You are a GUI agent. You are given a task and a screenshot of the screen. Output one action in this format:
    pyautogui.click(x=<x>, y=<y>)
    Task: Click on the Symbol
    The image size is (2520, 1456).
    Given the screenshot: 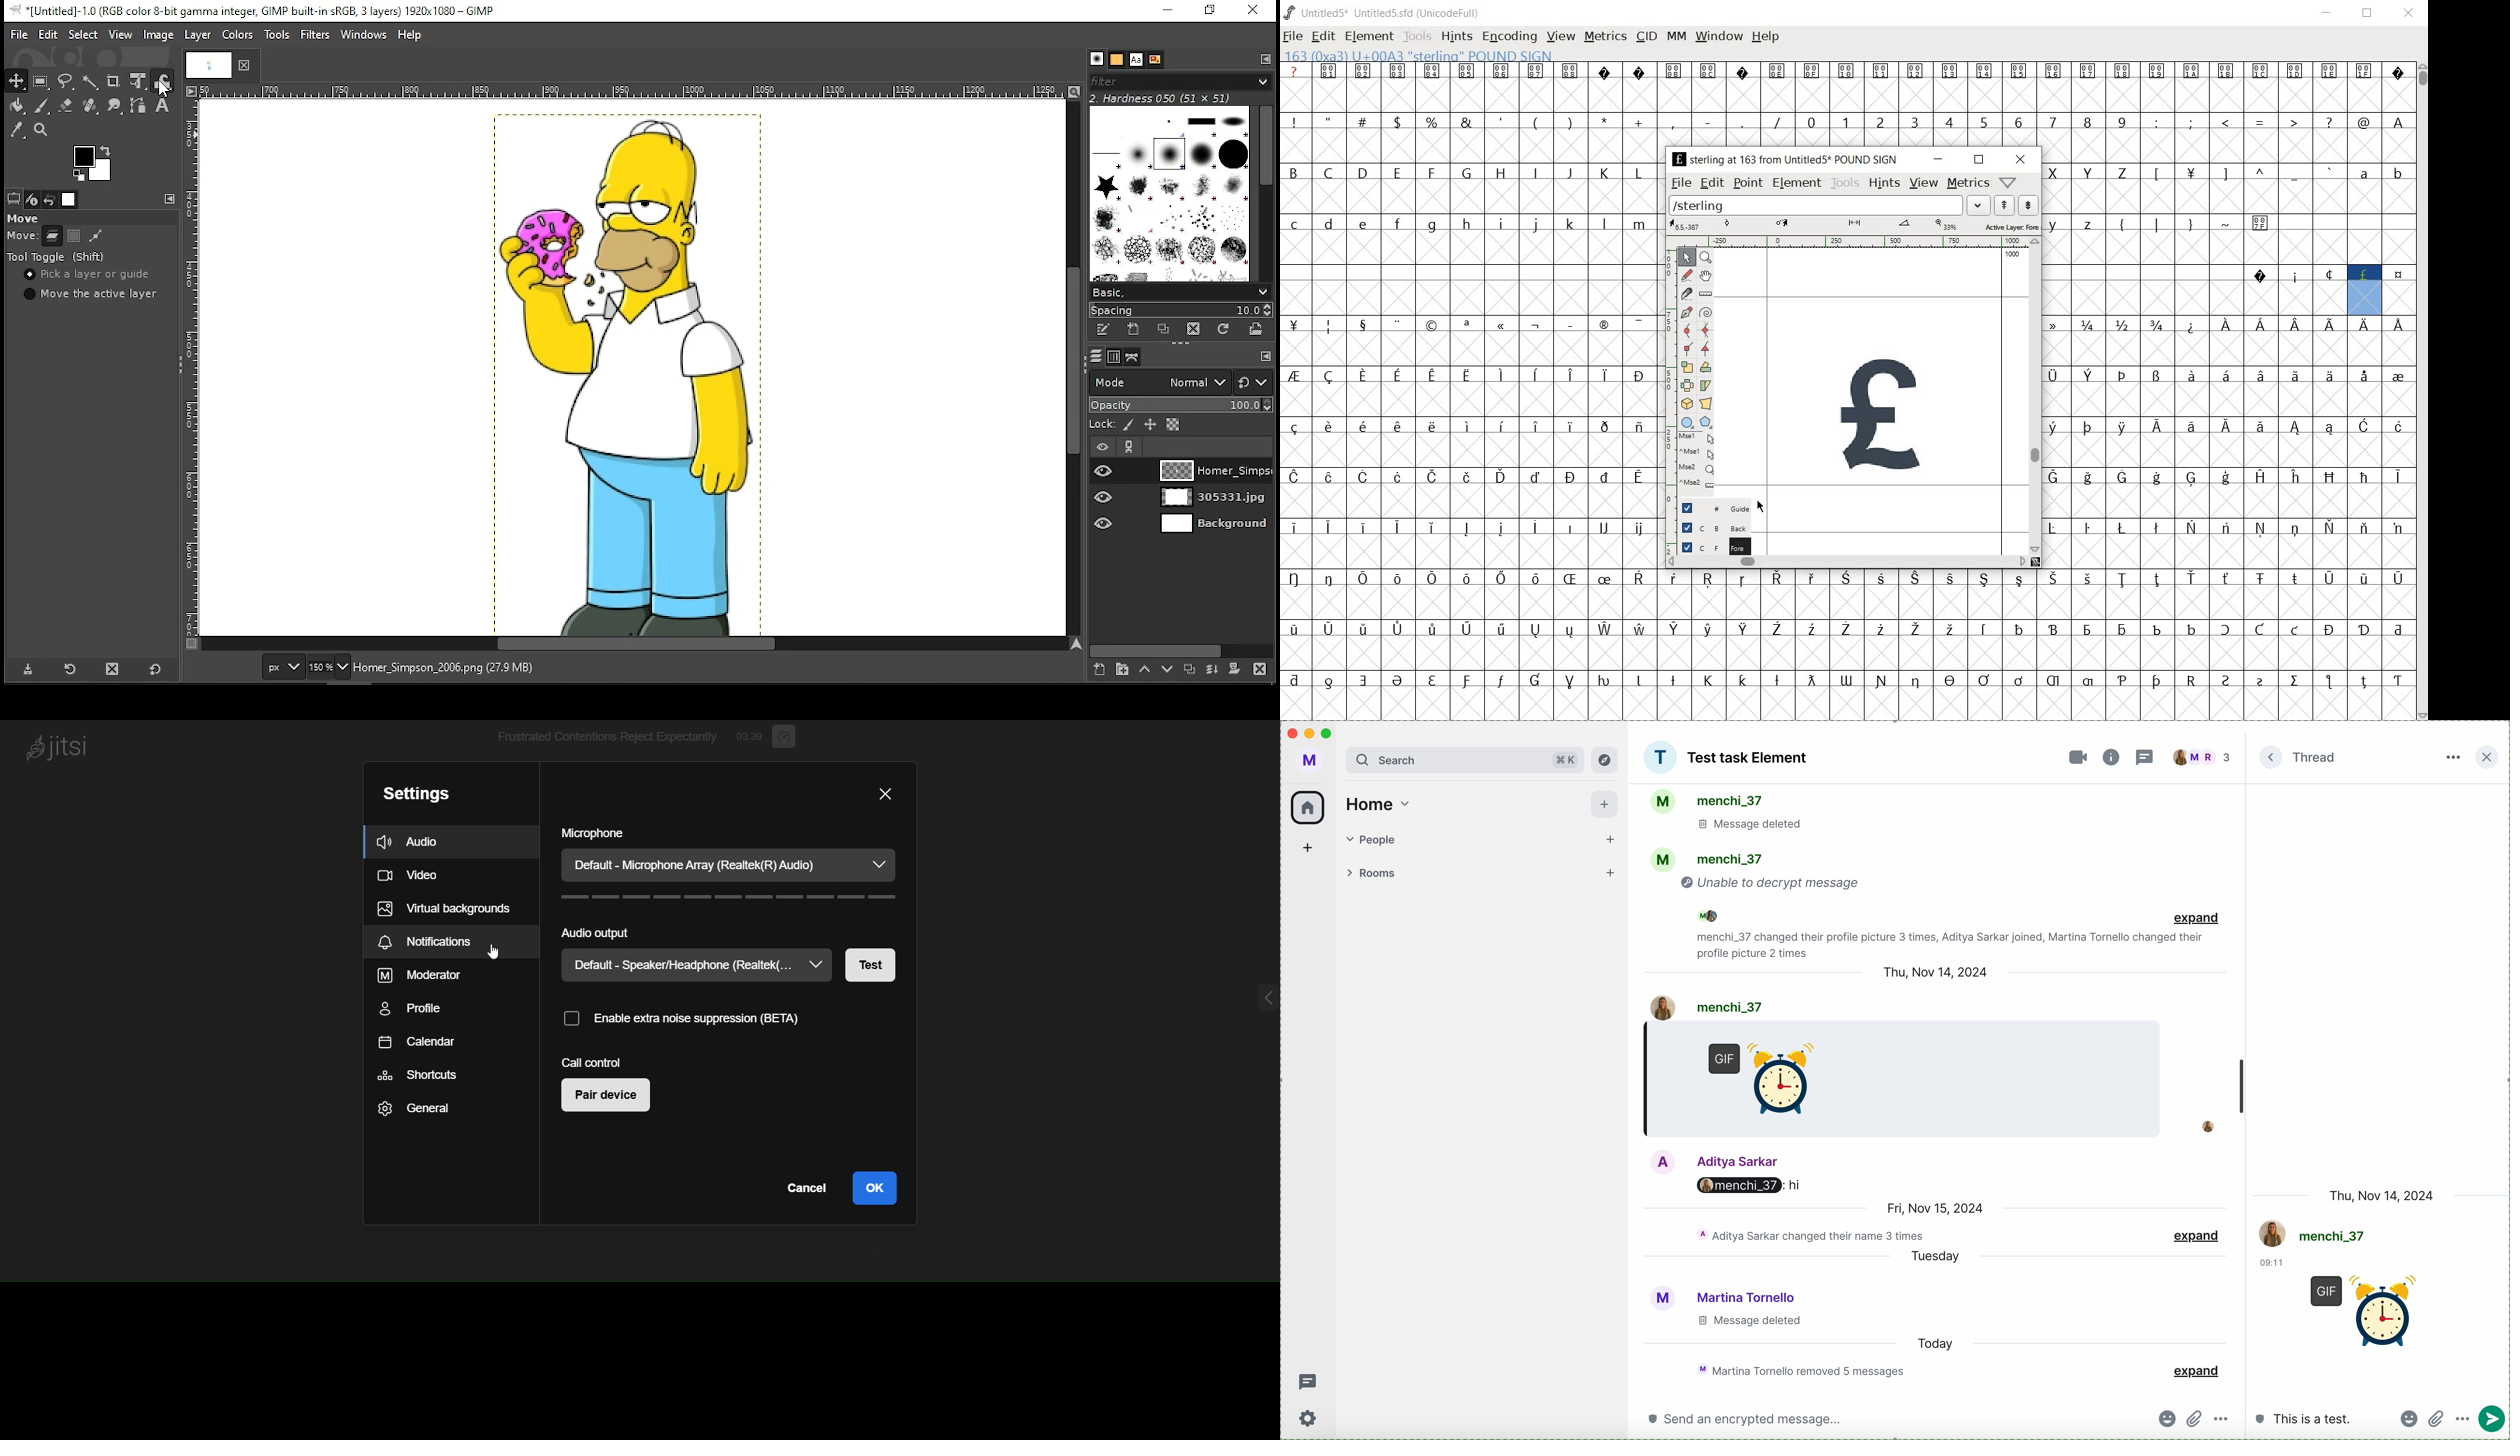 What is the action you would take?
    pyautogui.click(x=1535, y=630)
    